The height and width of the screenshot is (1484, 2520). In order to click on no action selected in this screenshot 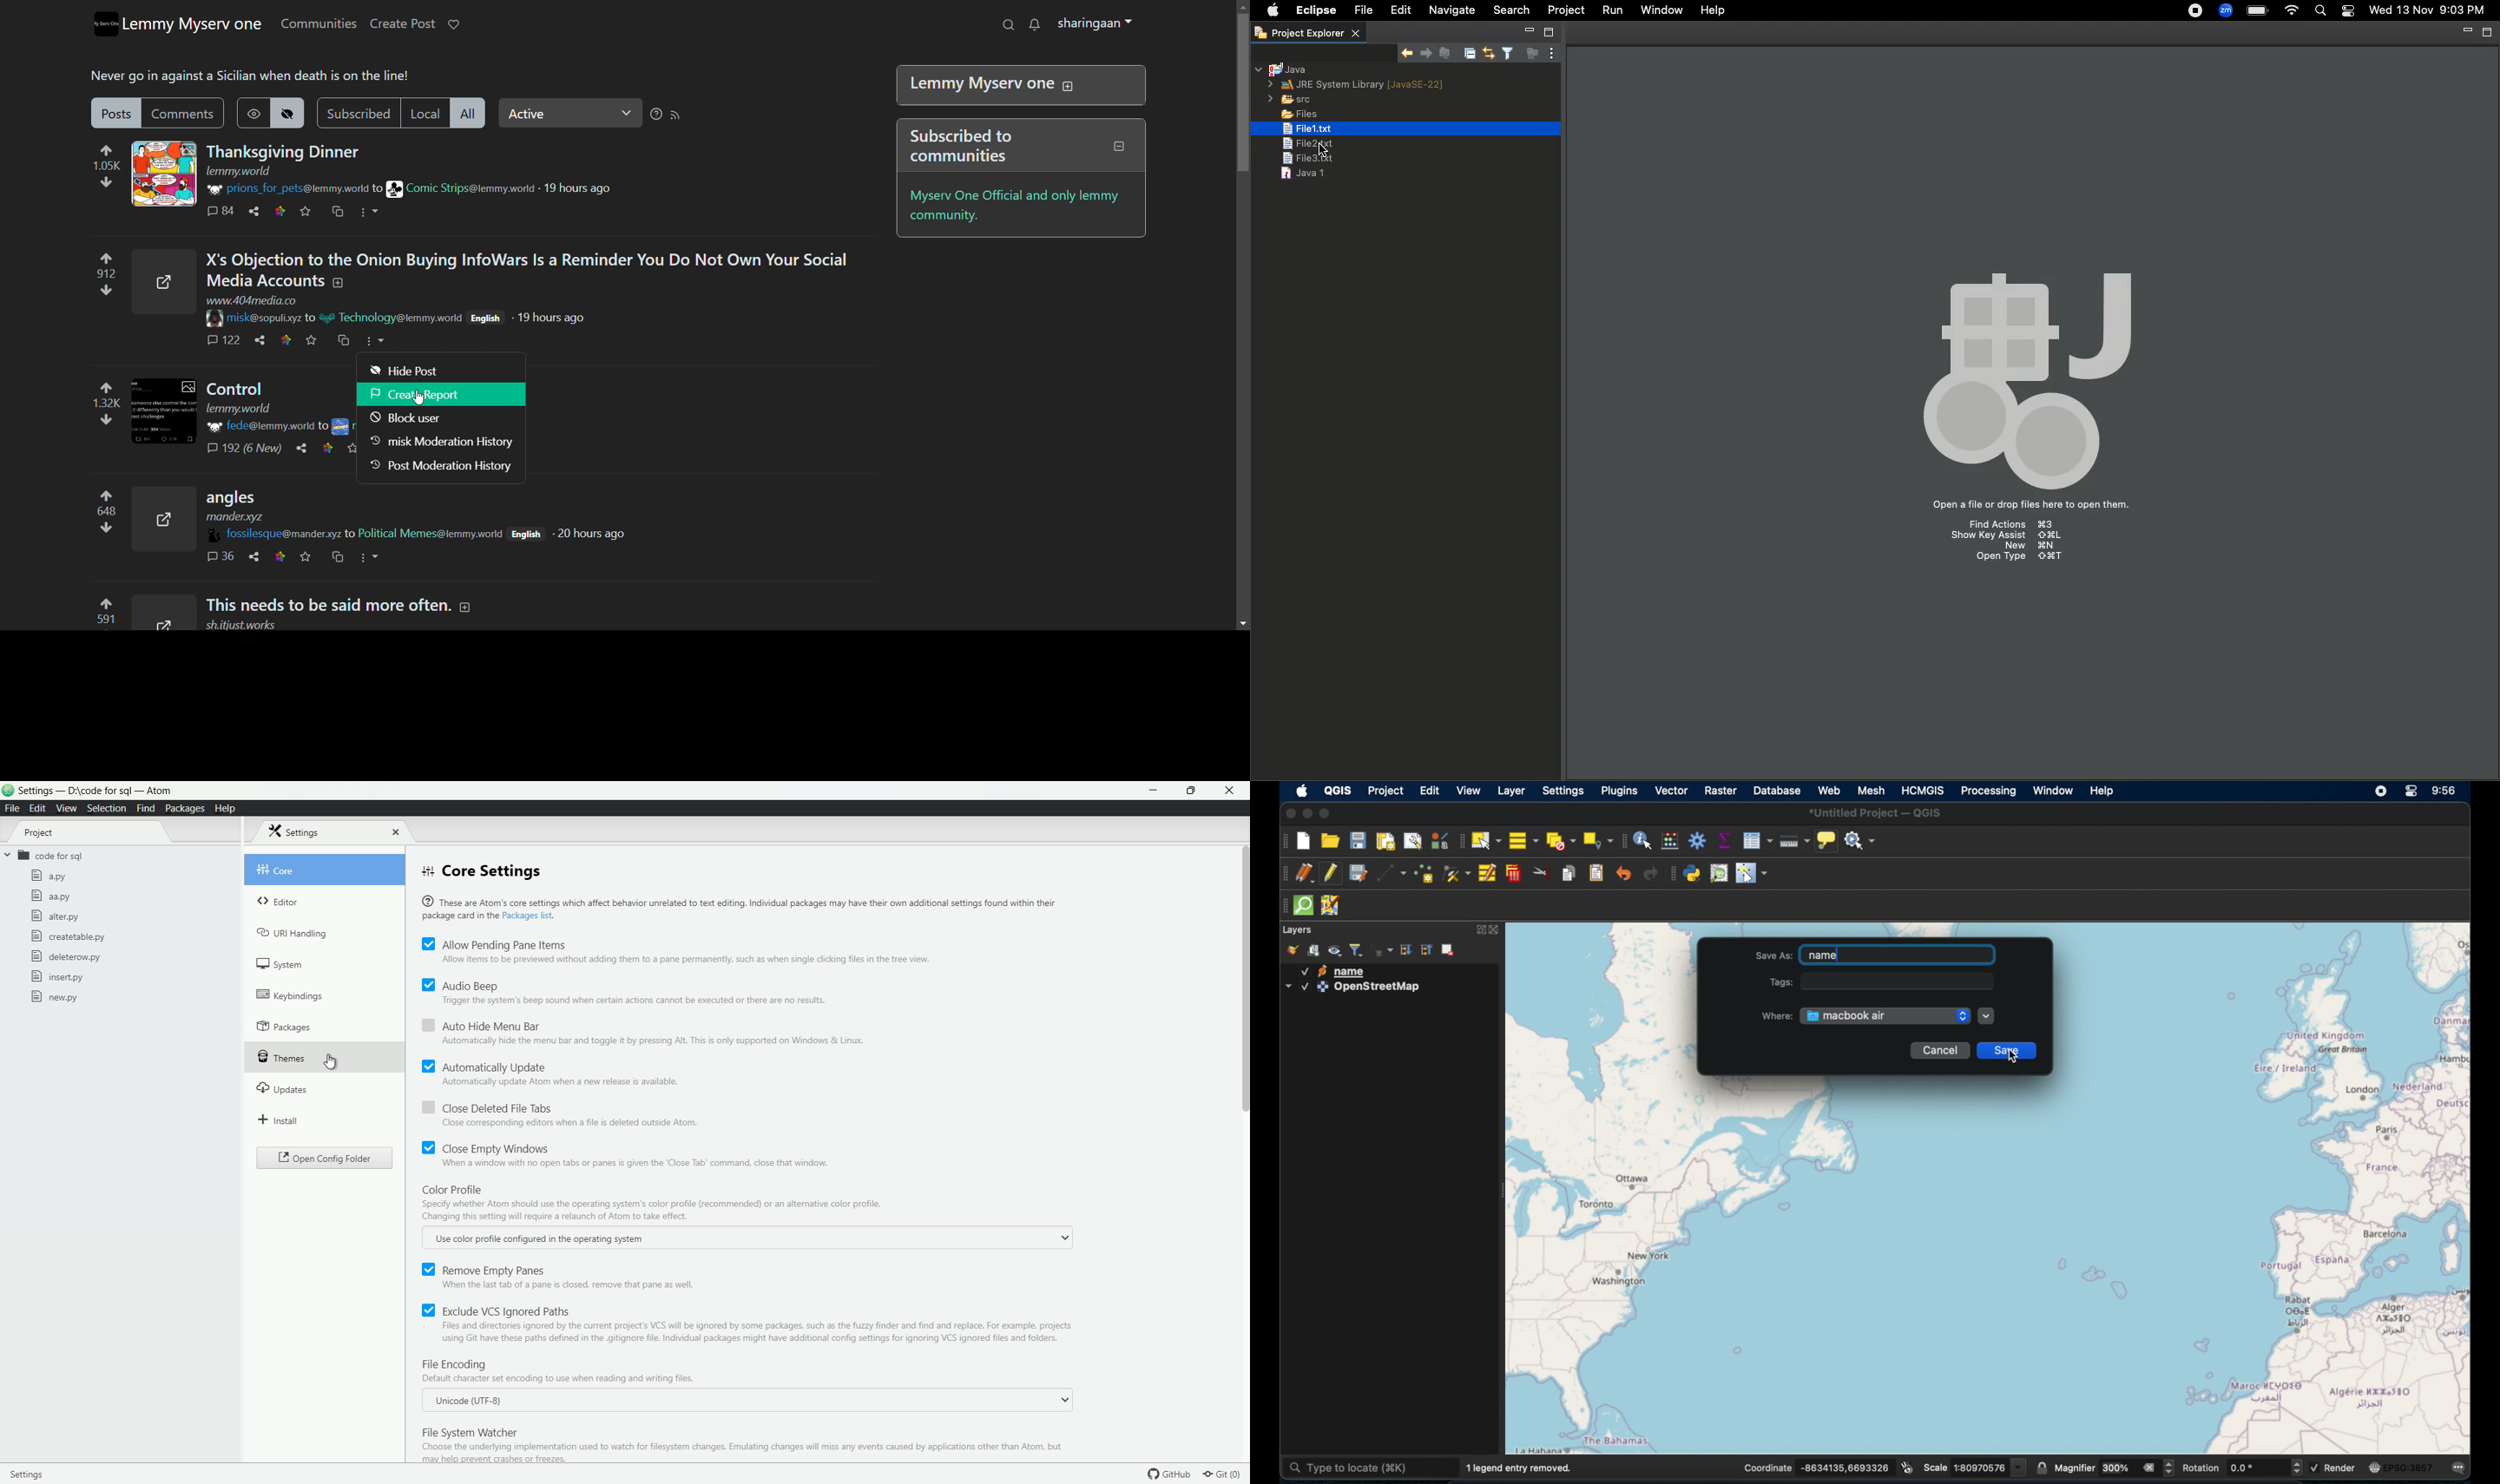, I will do `click(1861, 842)`.